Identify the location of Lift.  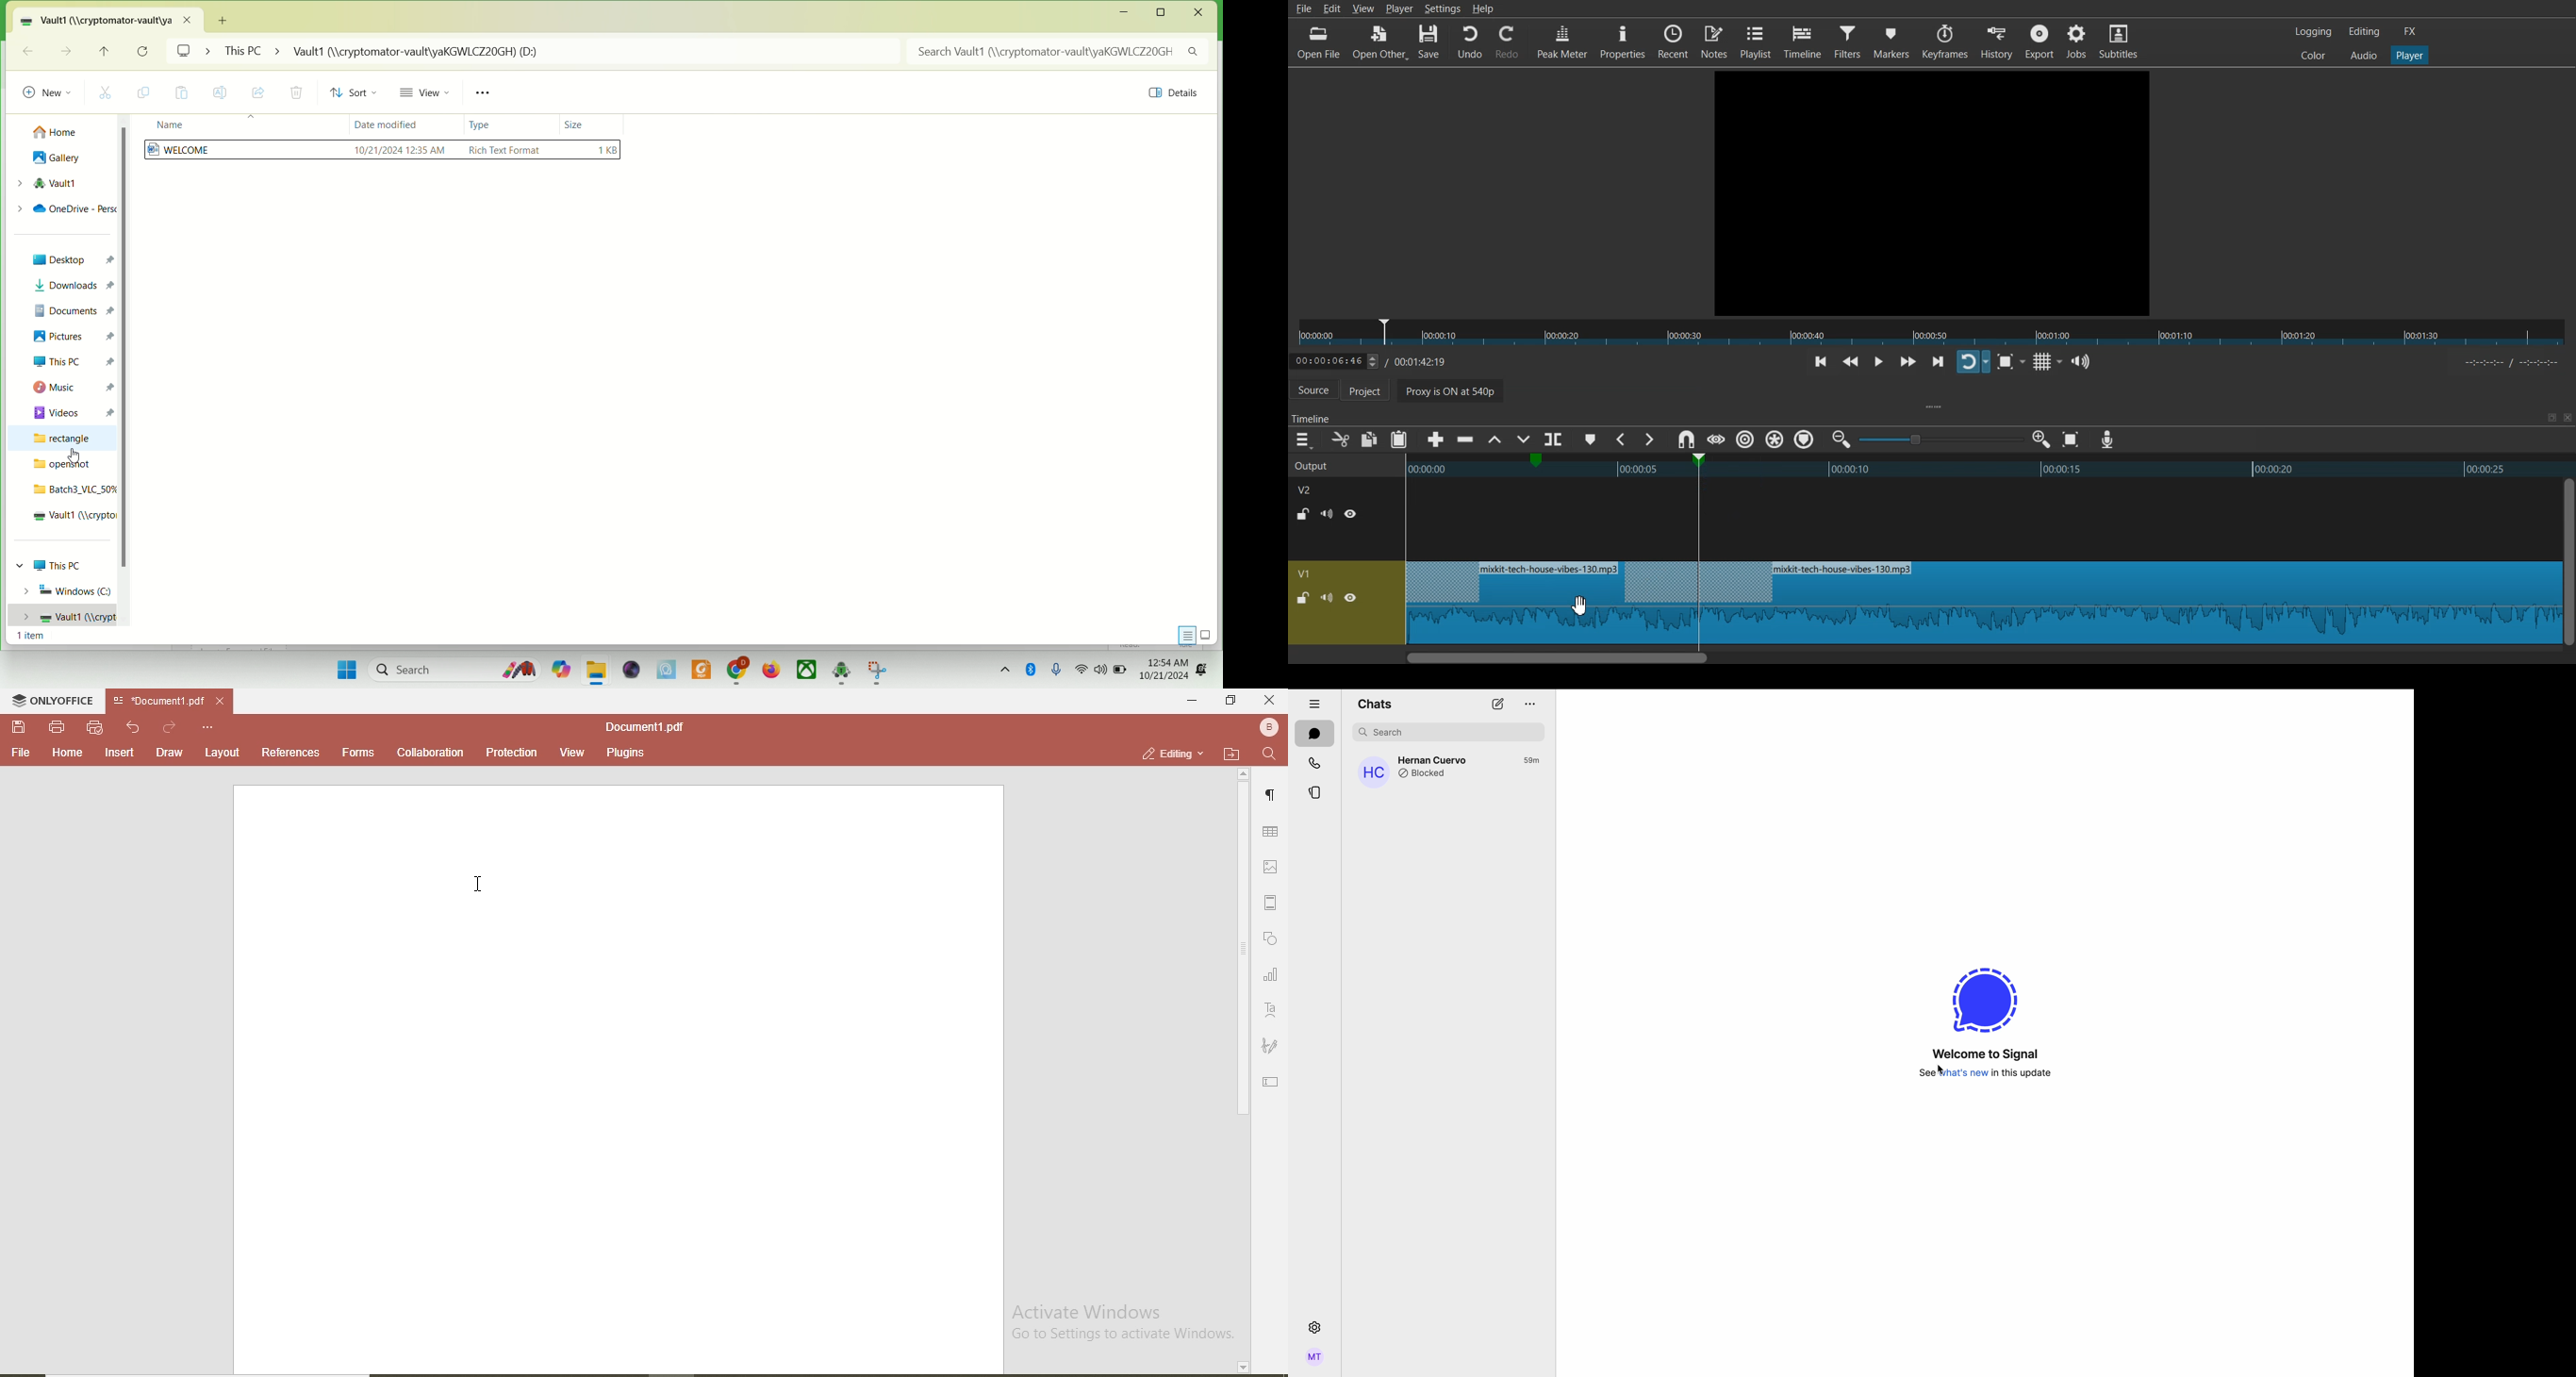
(1494, 440).